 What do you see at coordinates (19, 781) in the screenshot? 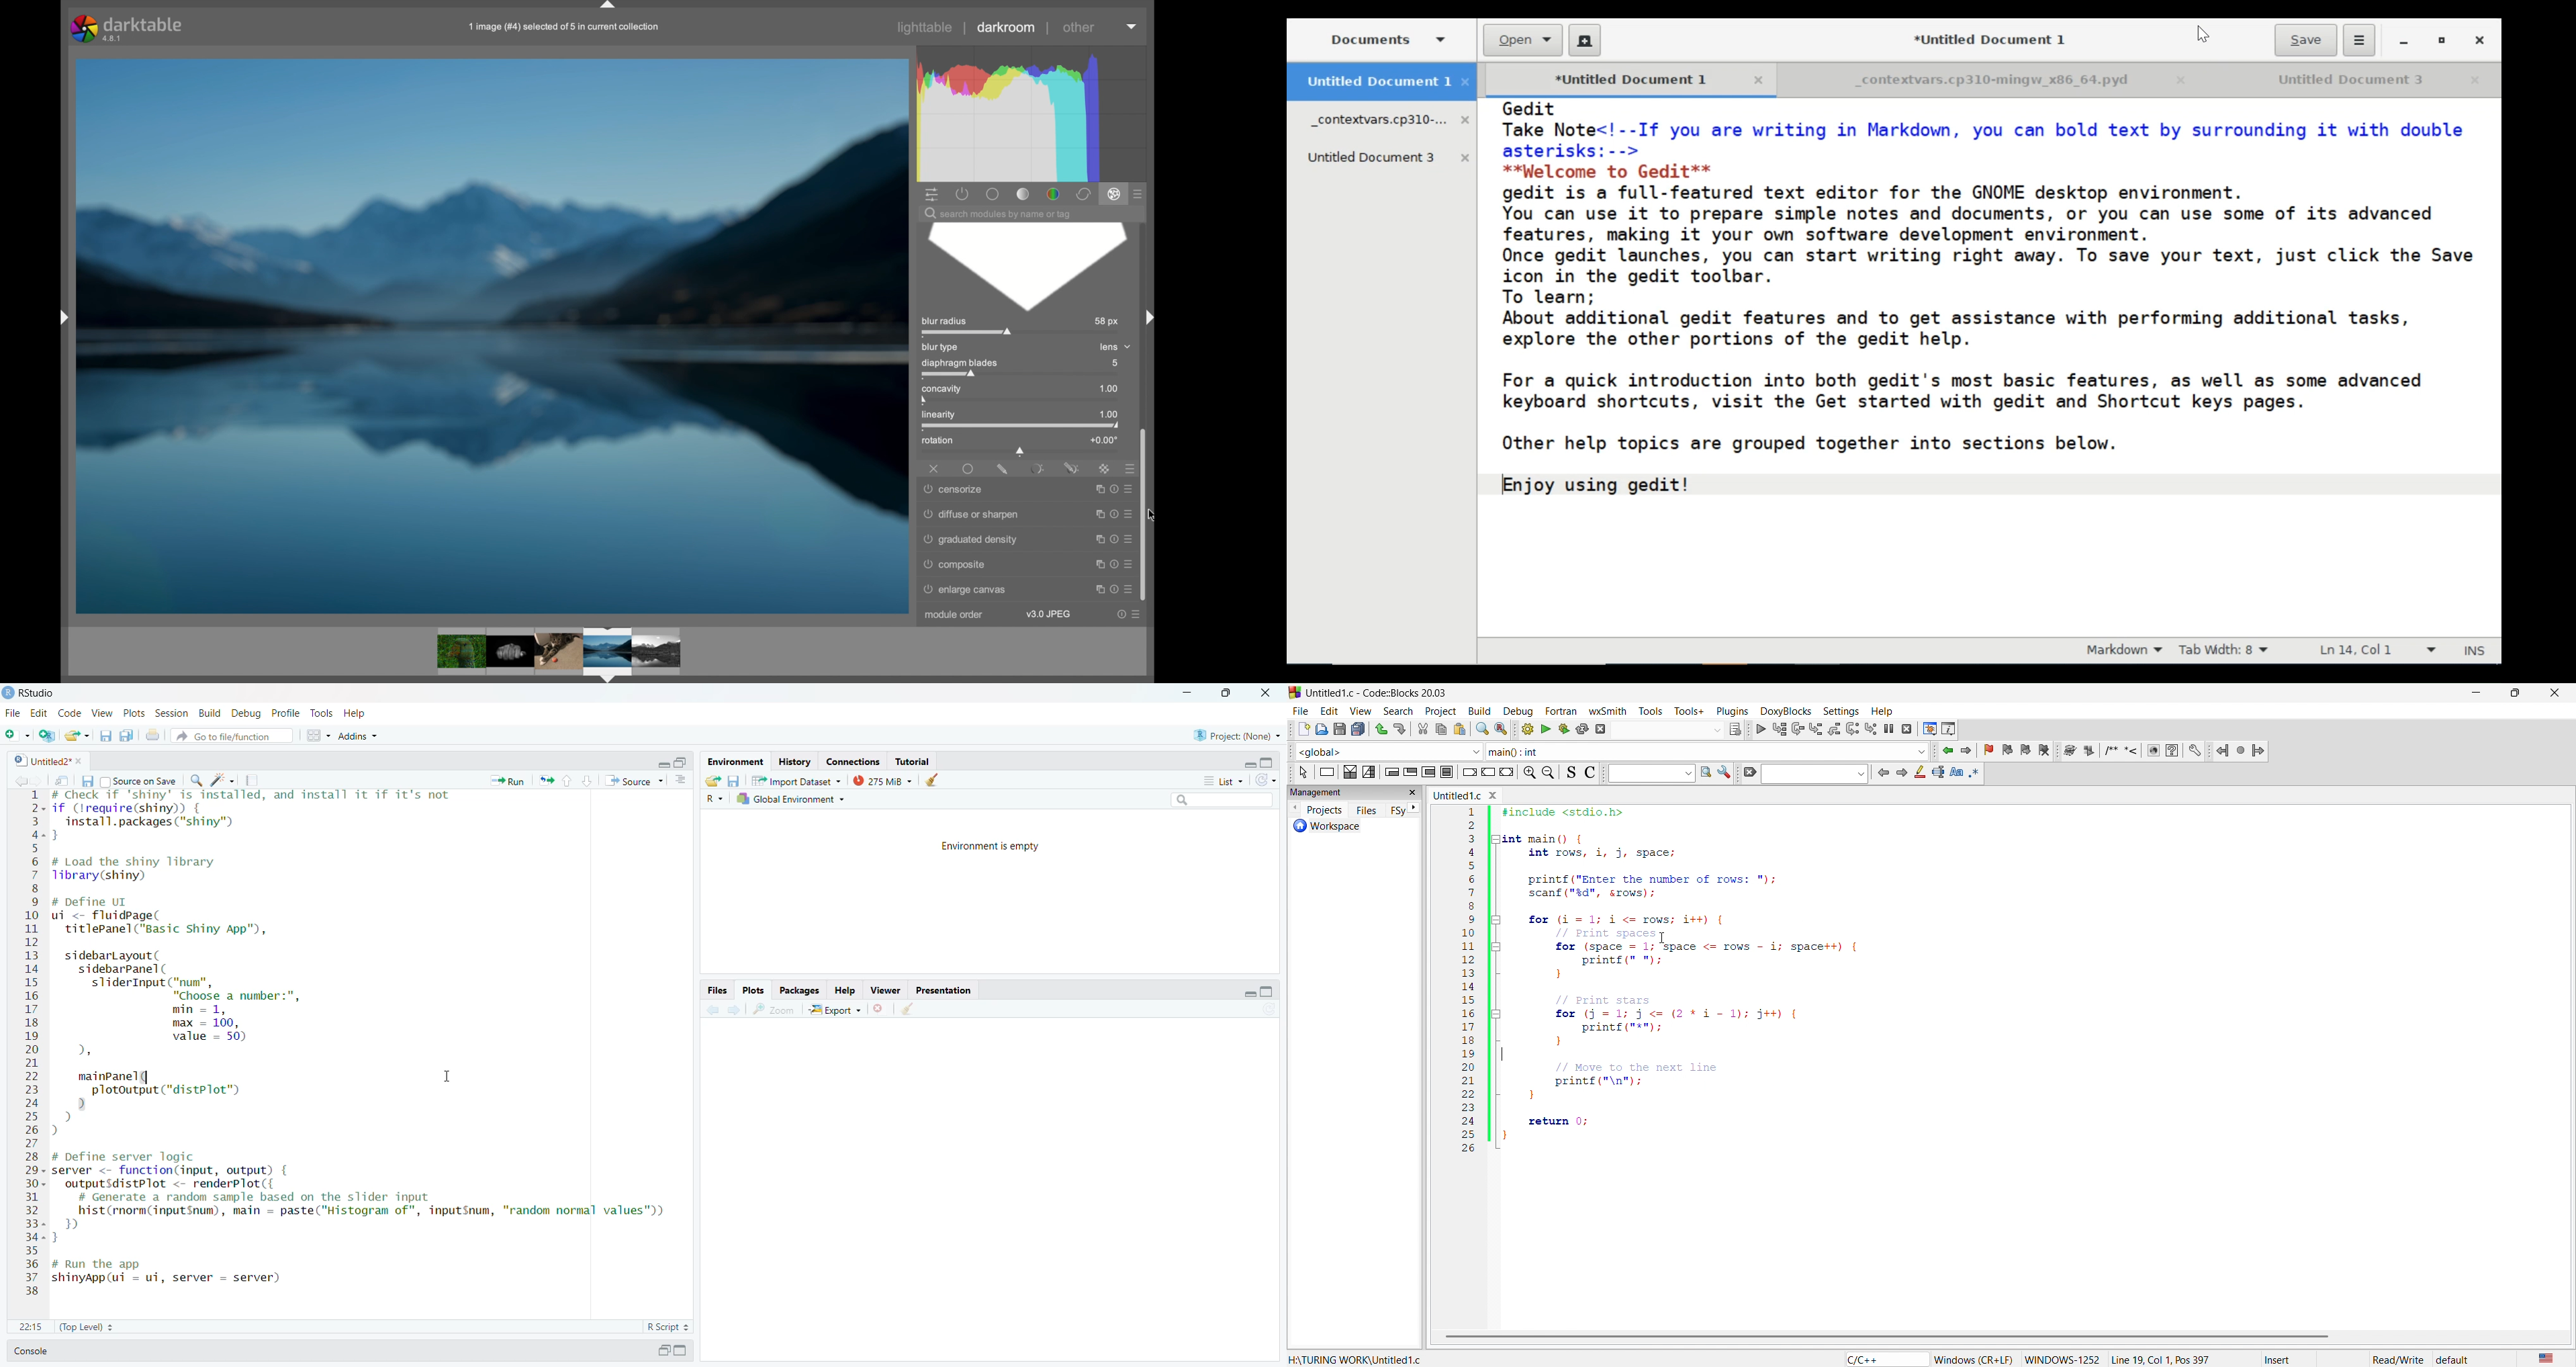
I see `back` at bounding box center [19, 781].